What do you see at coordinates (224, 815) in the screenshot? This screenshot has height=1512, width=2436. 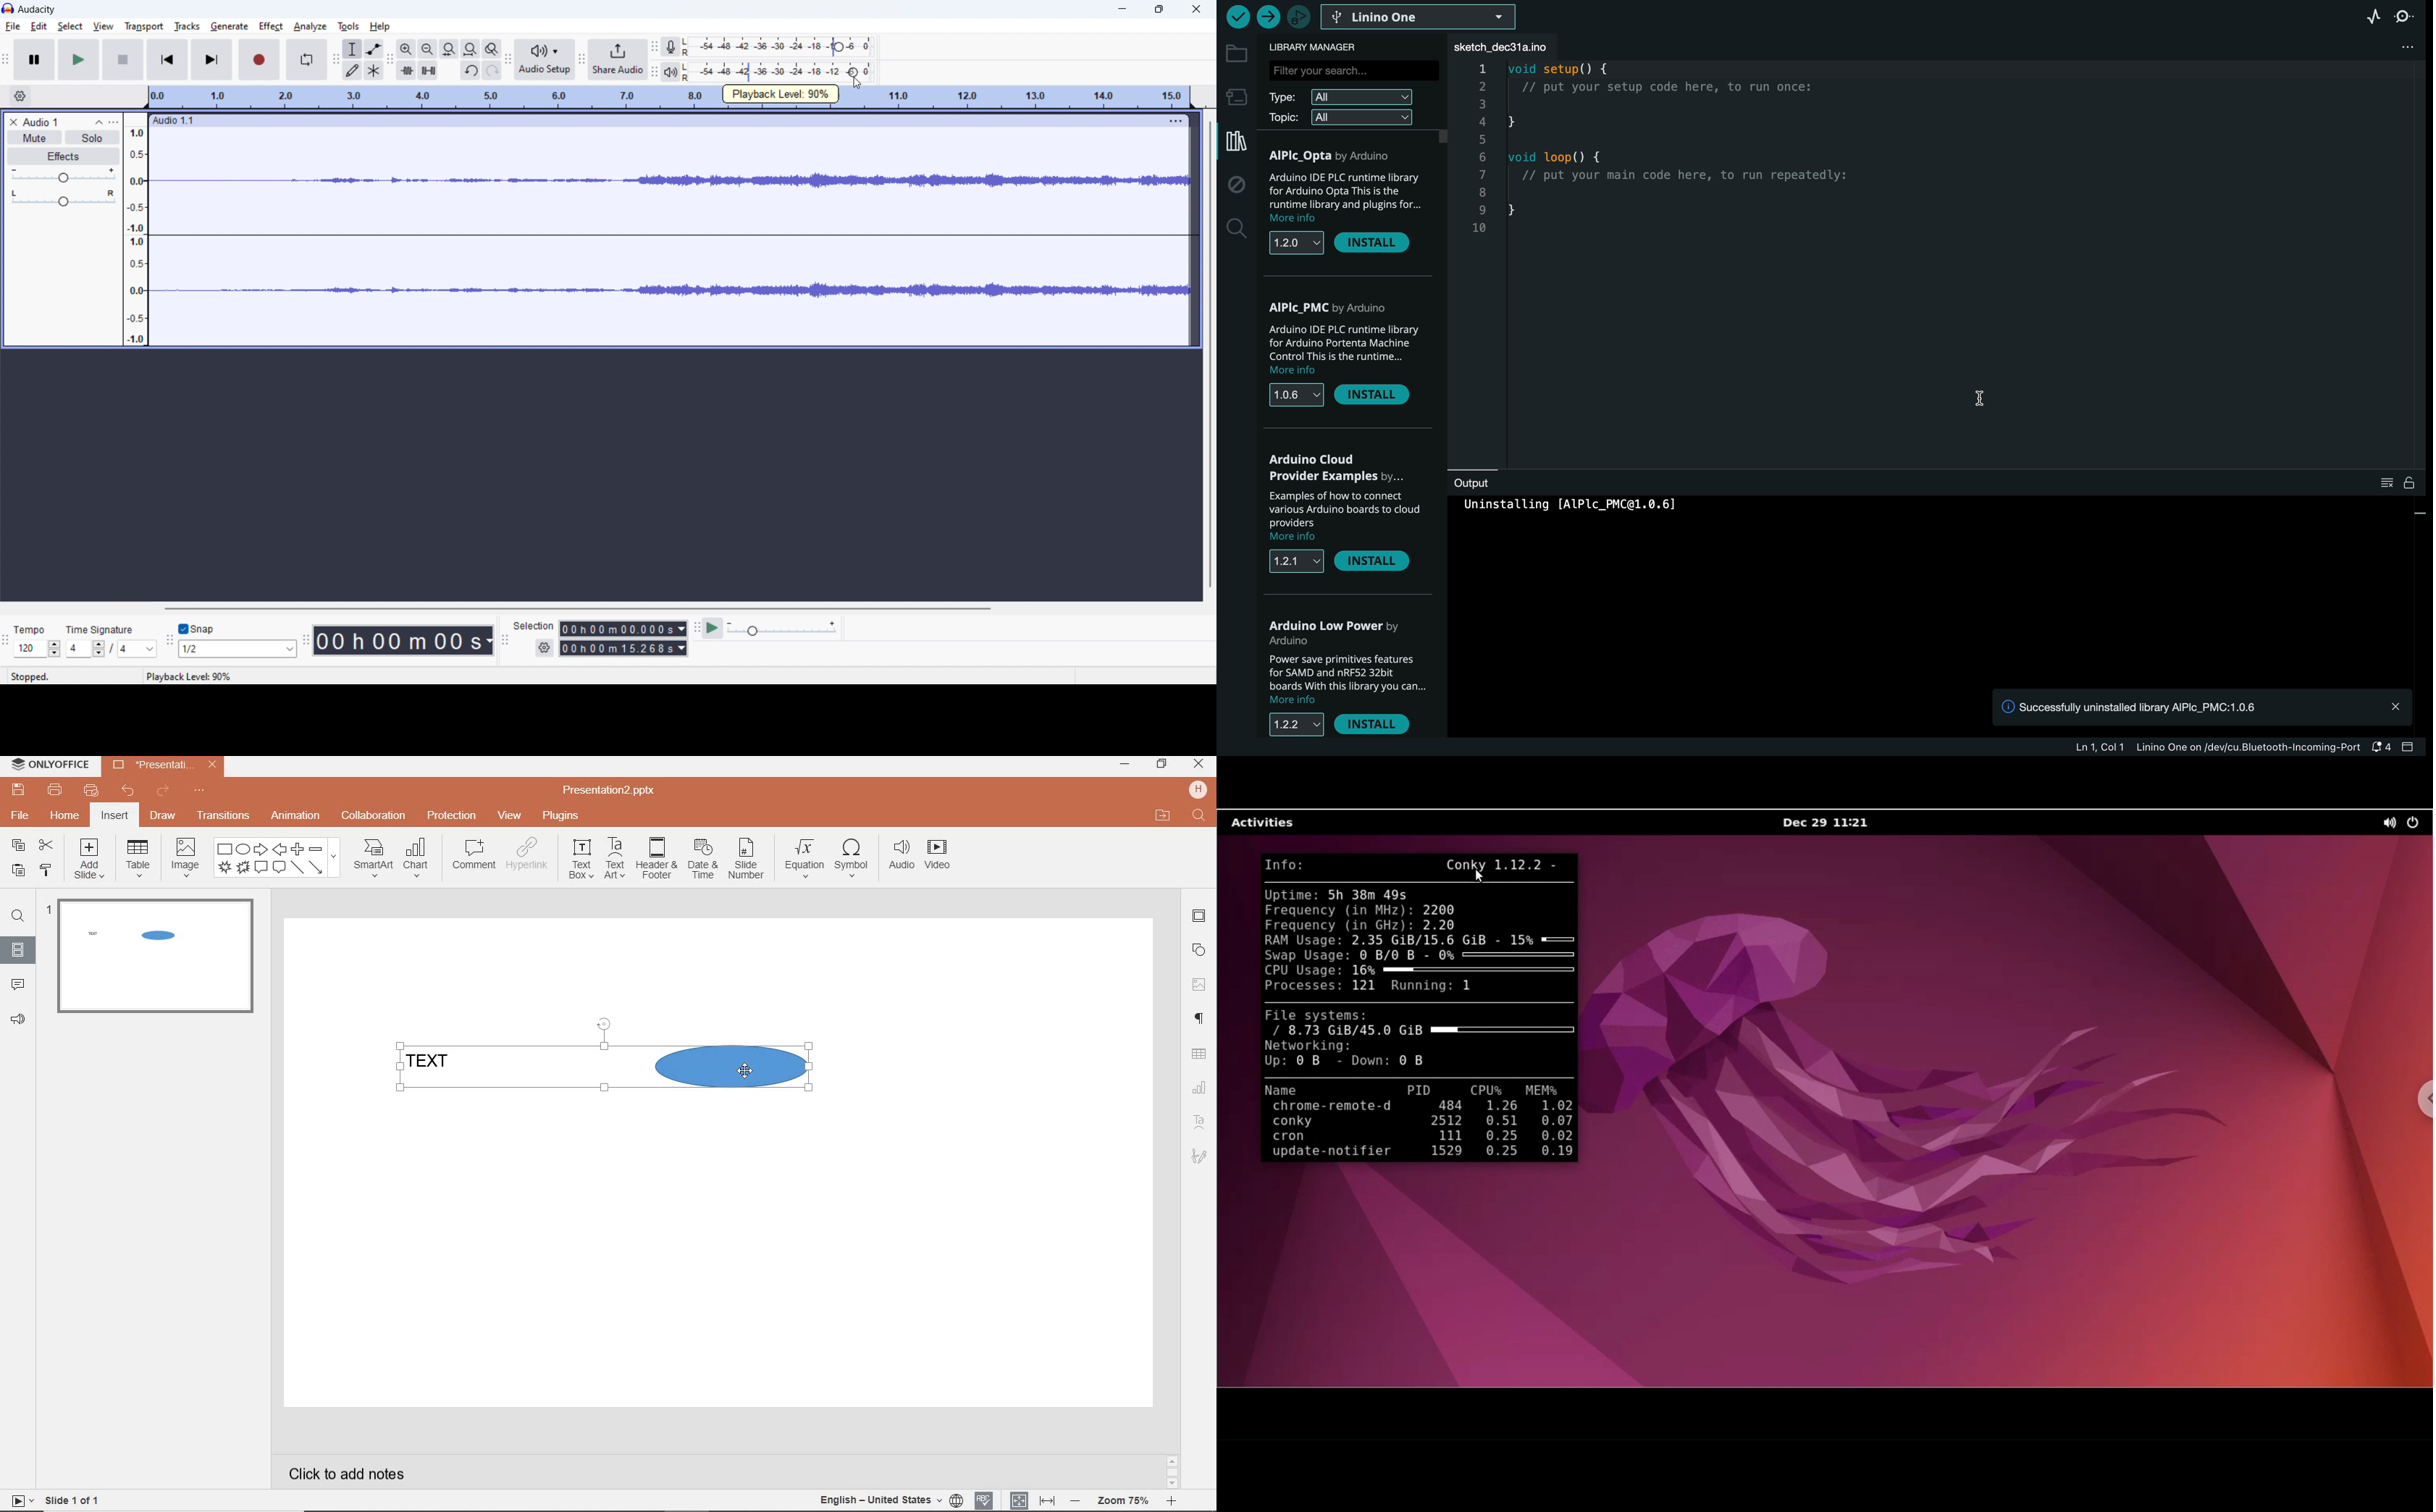 I see `transitions` at bounding box center [224, 815].